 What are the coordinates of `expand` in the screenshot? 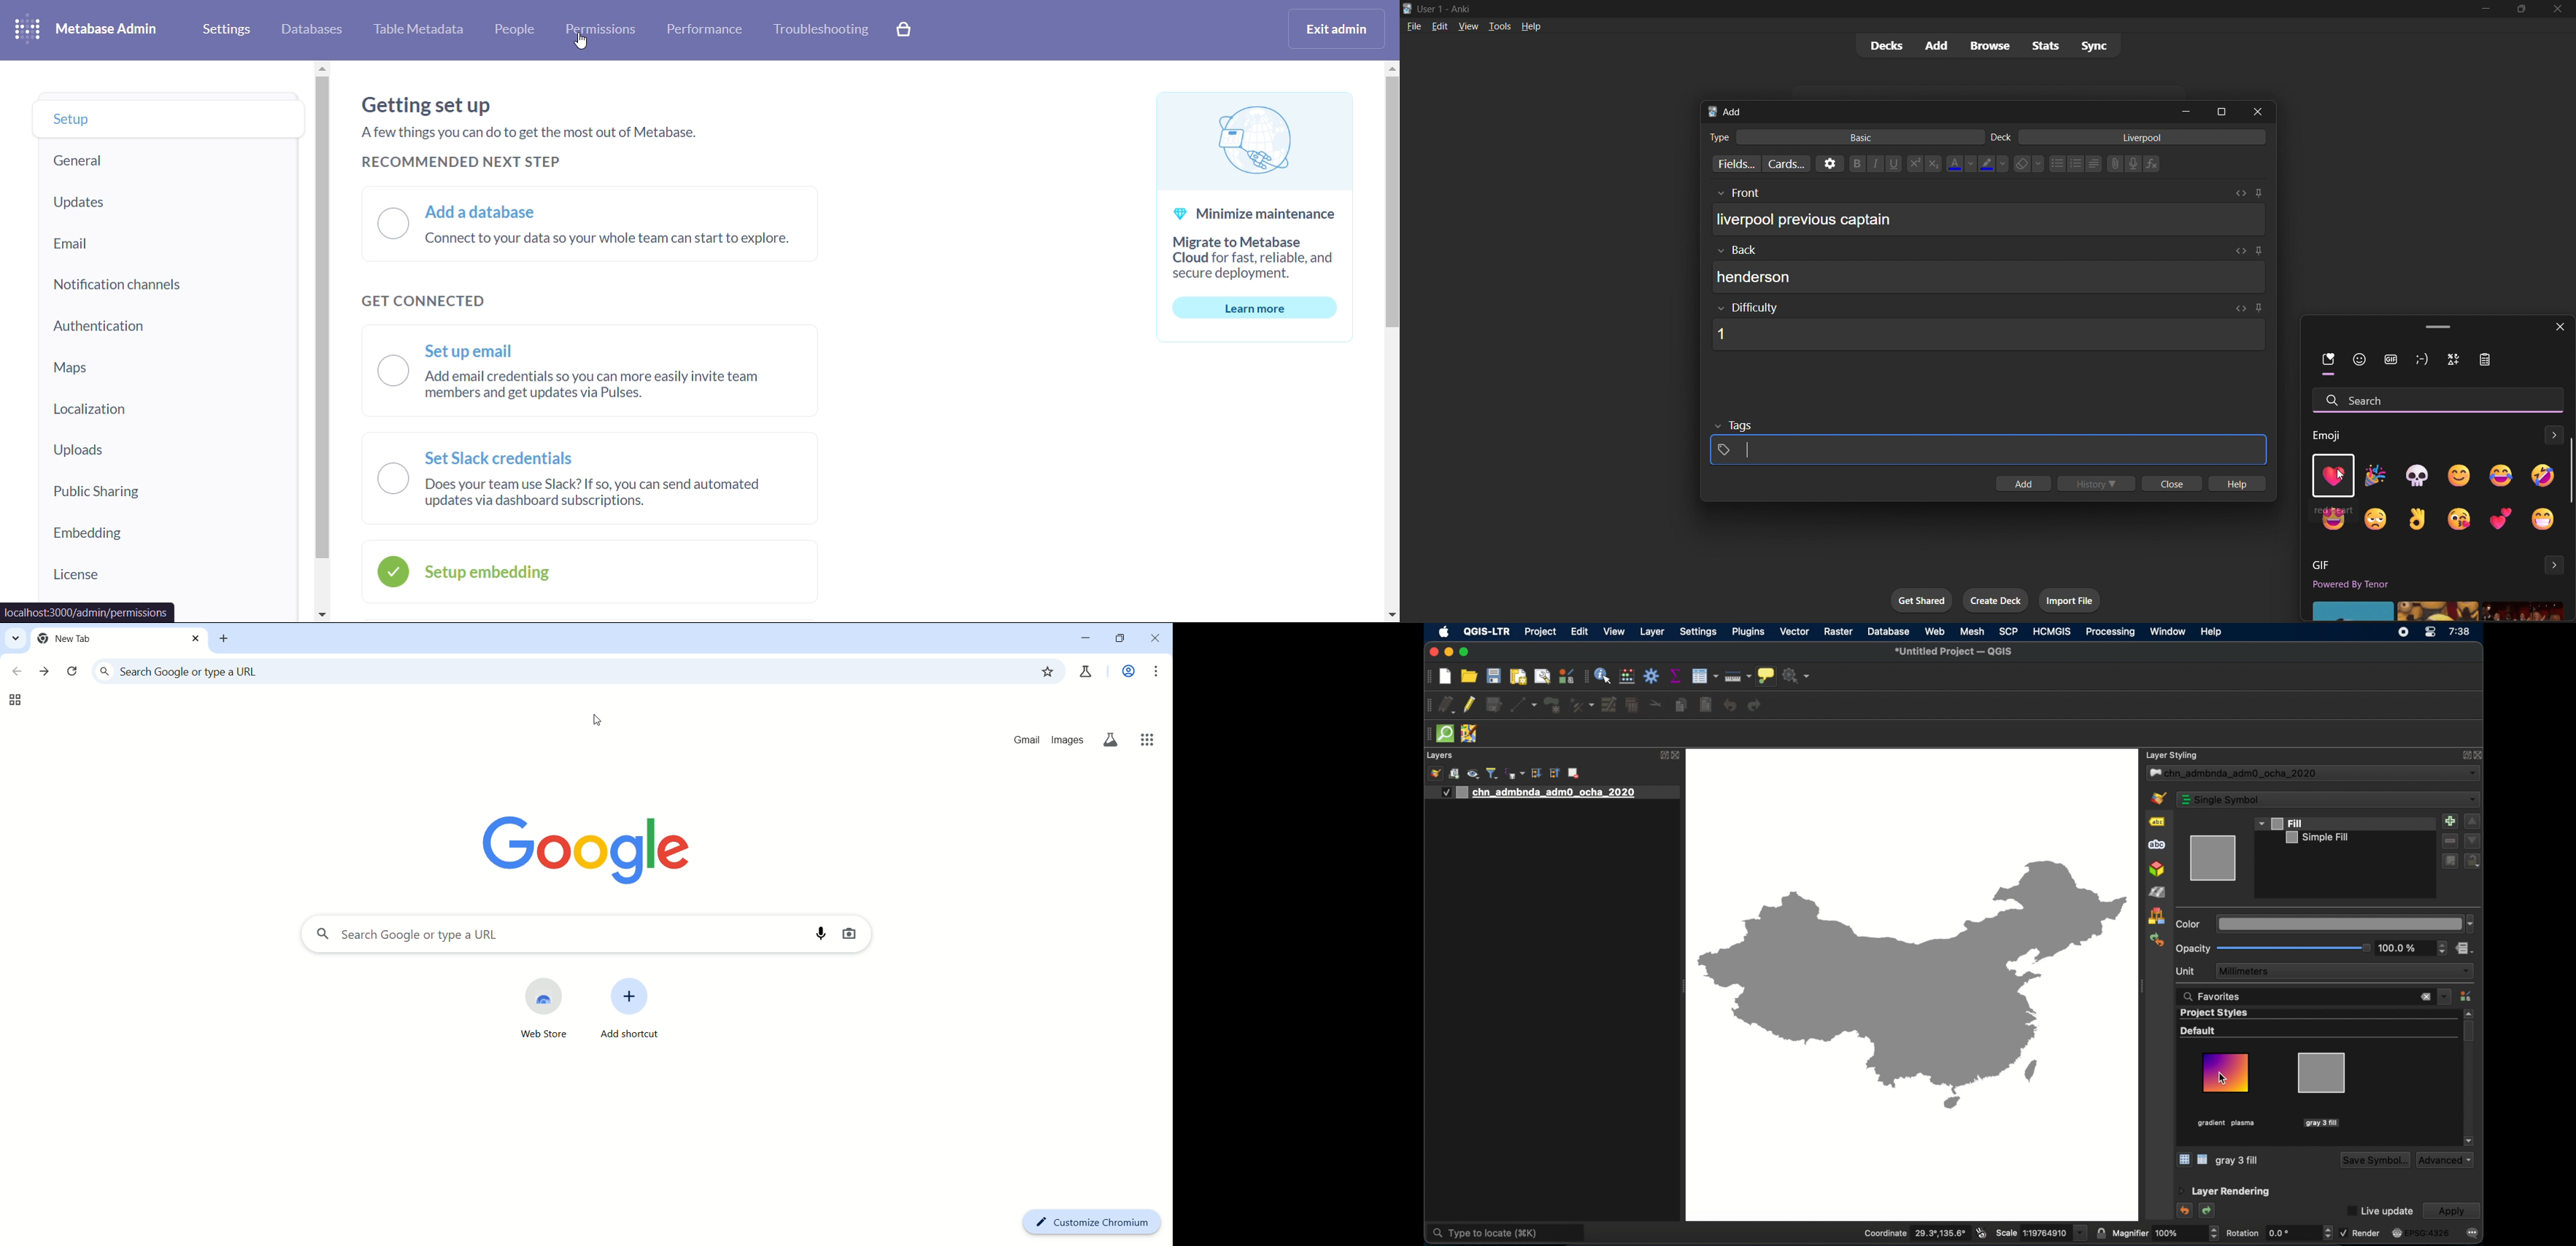 It's located at (1663, 755).